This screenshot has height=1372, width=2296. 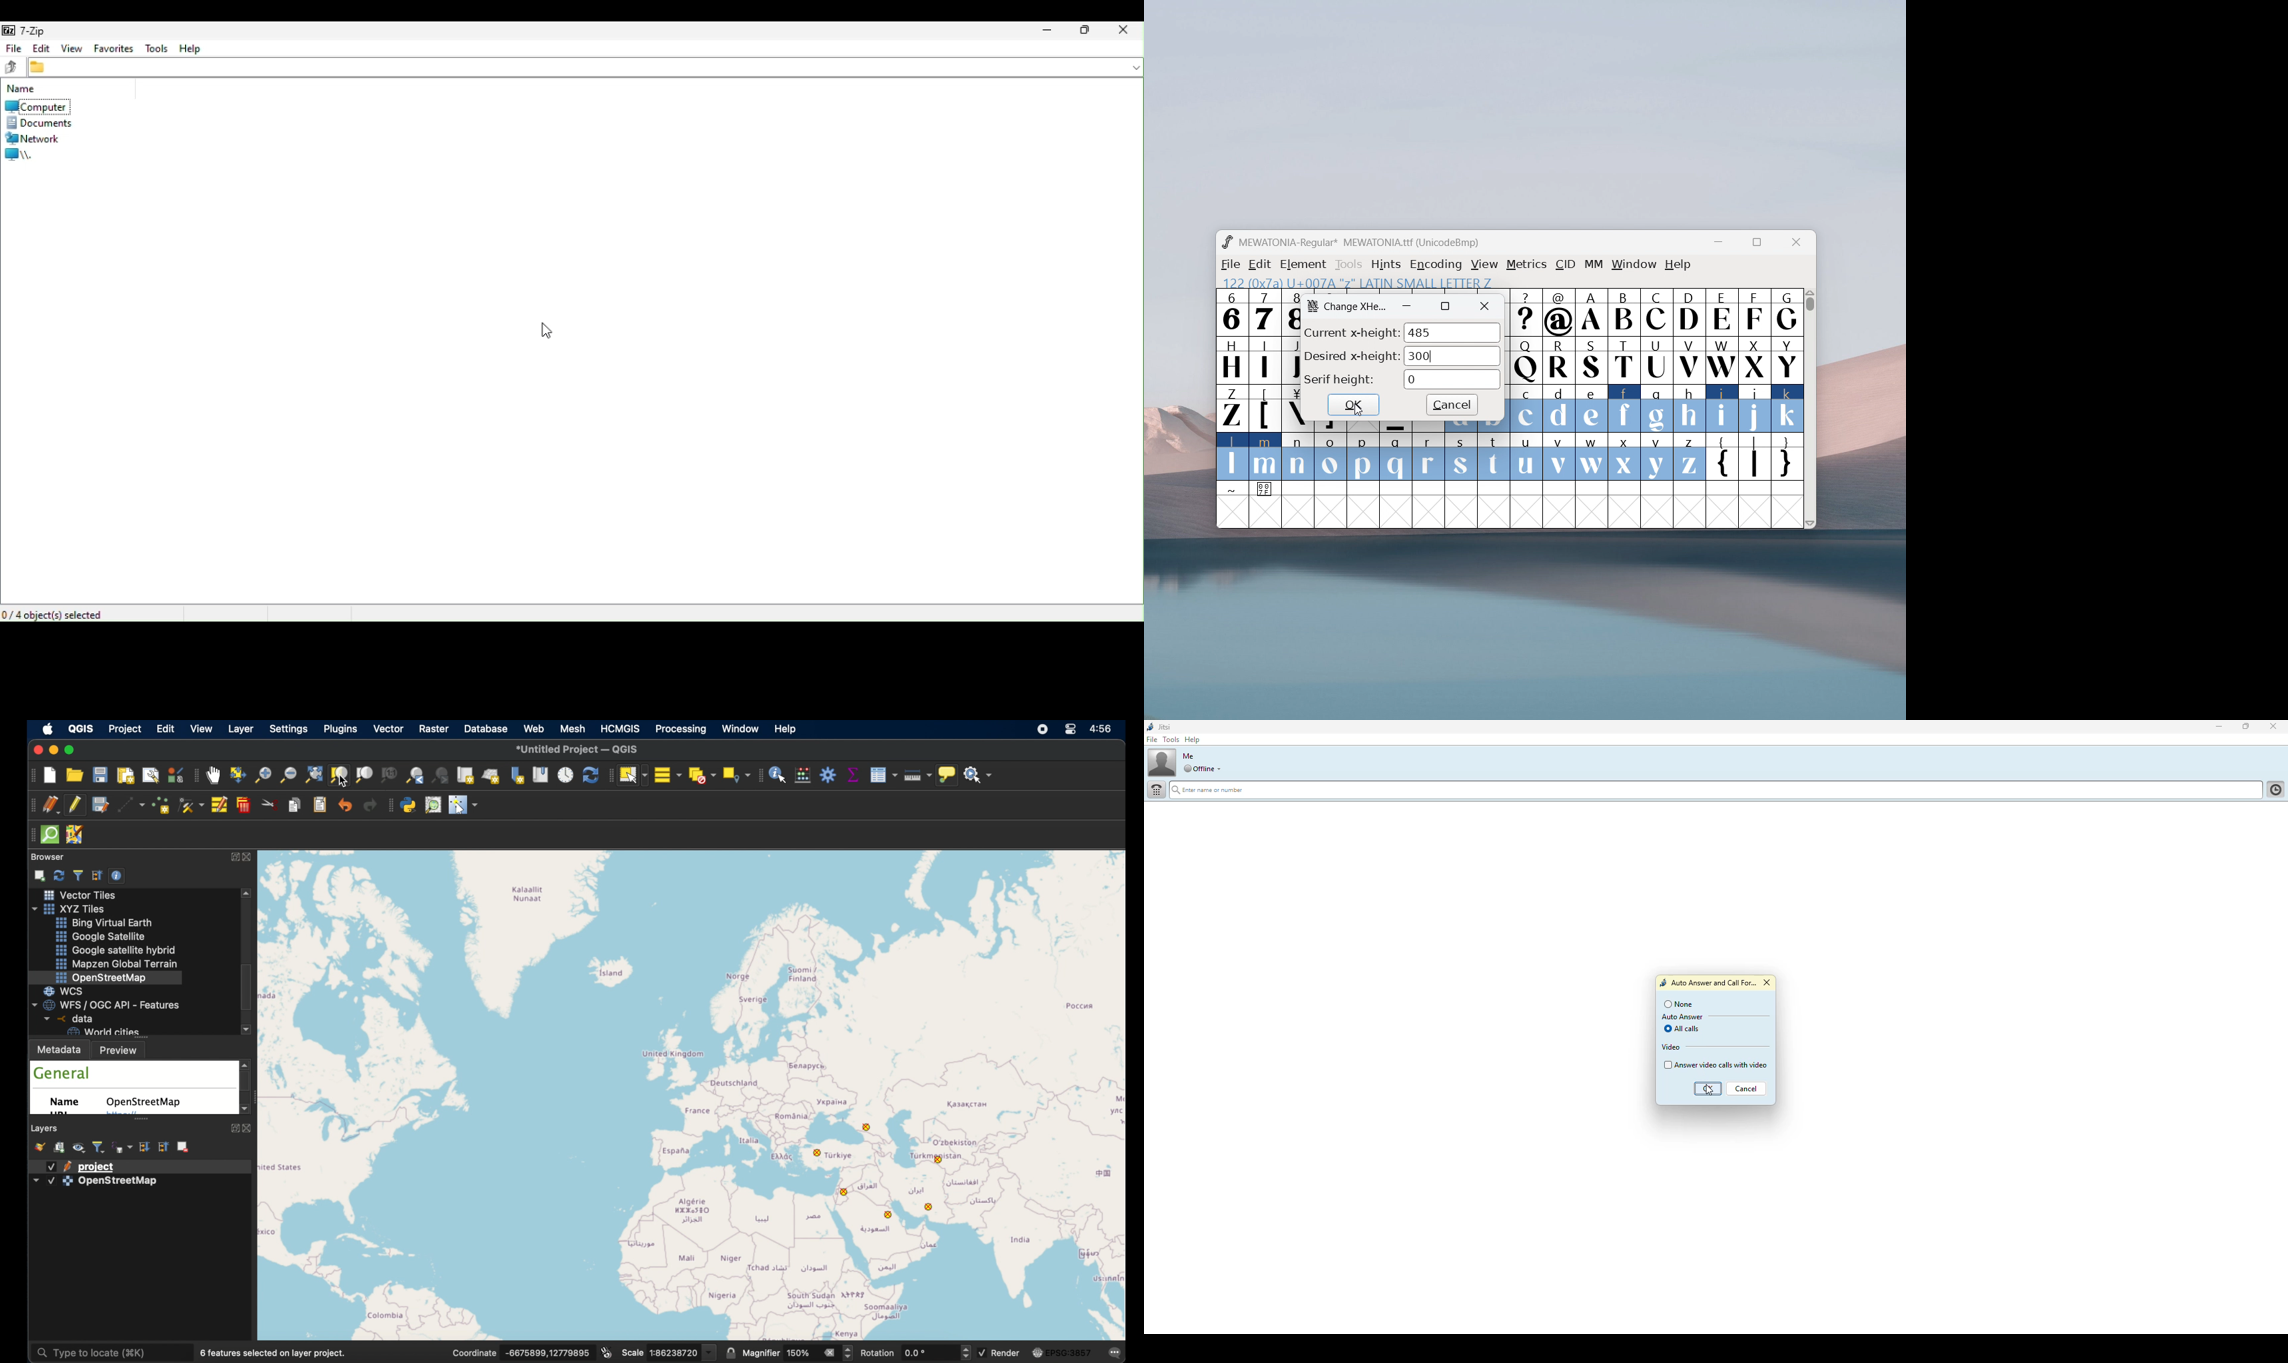 I want to click on vector, so click(x=388, y=730).